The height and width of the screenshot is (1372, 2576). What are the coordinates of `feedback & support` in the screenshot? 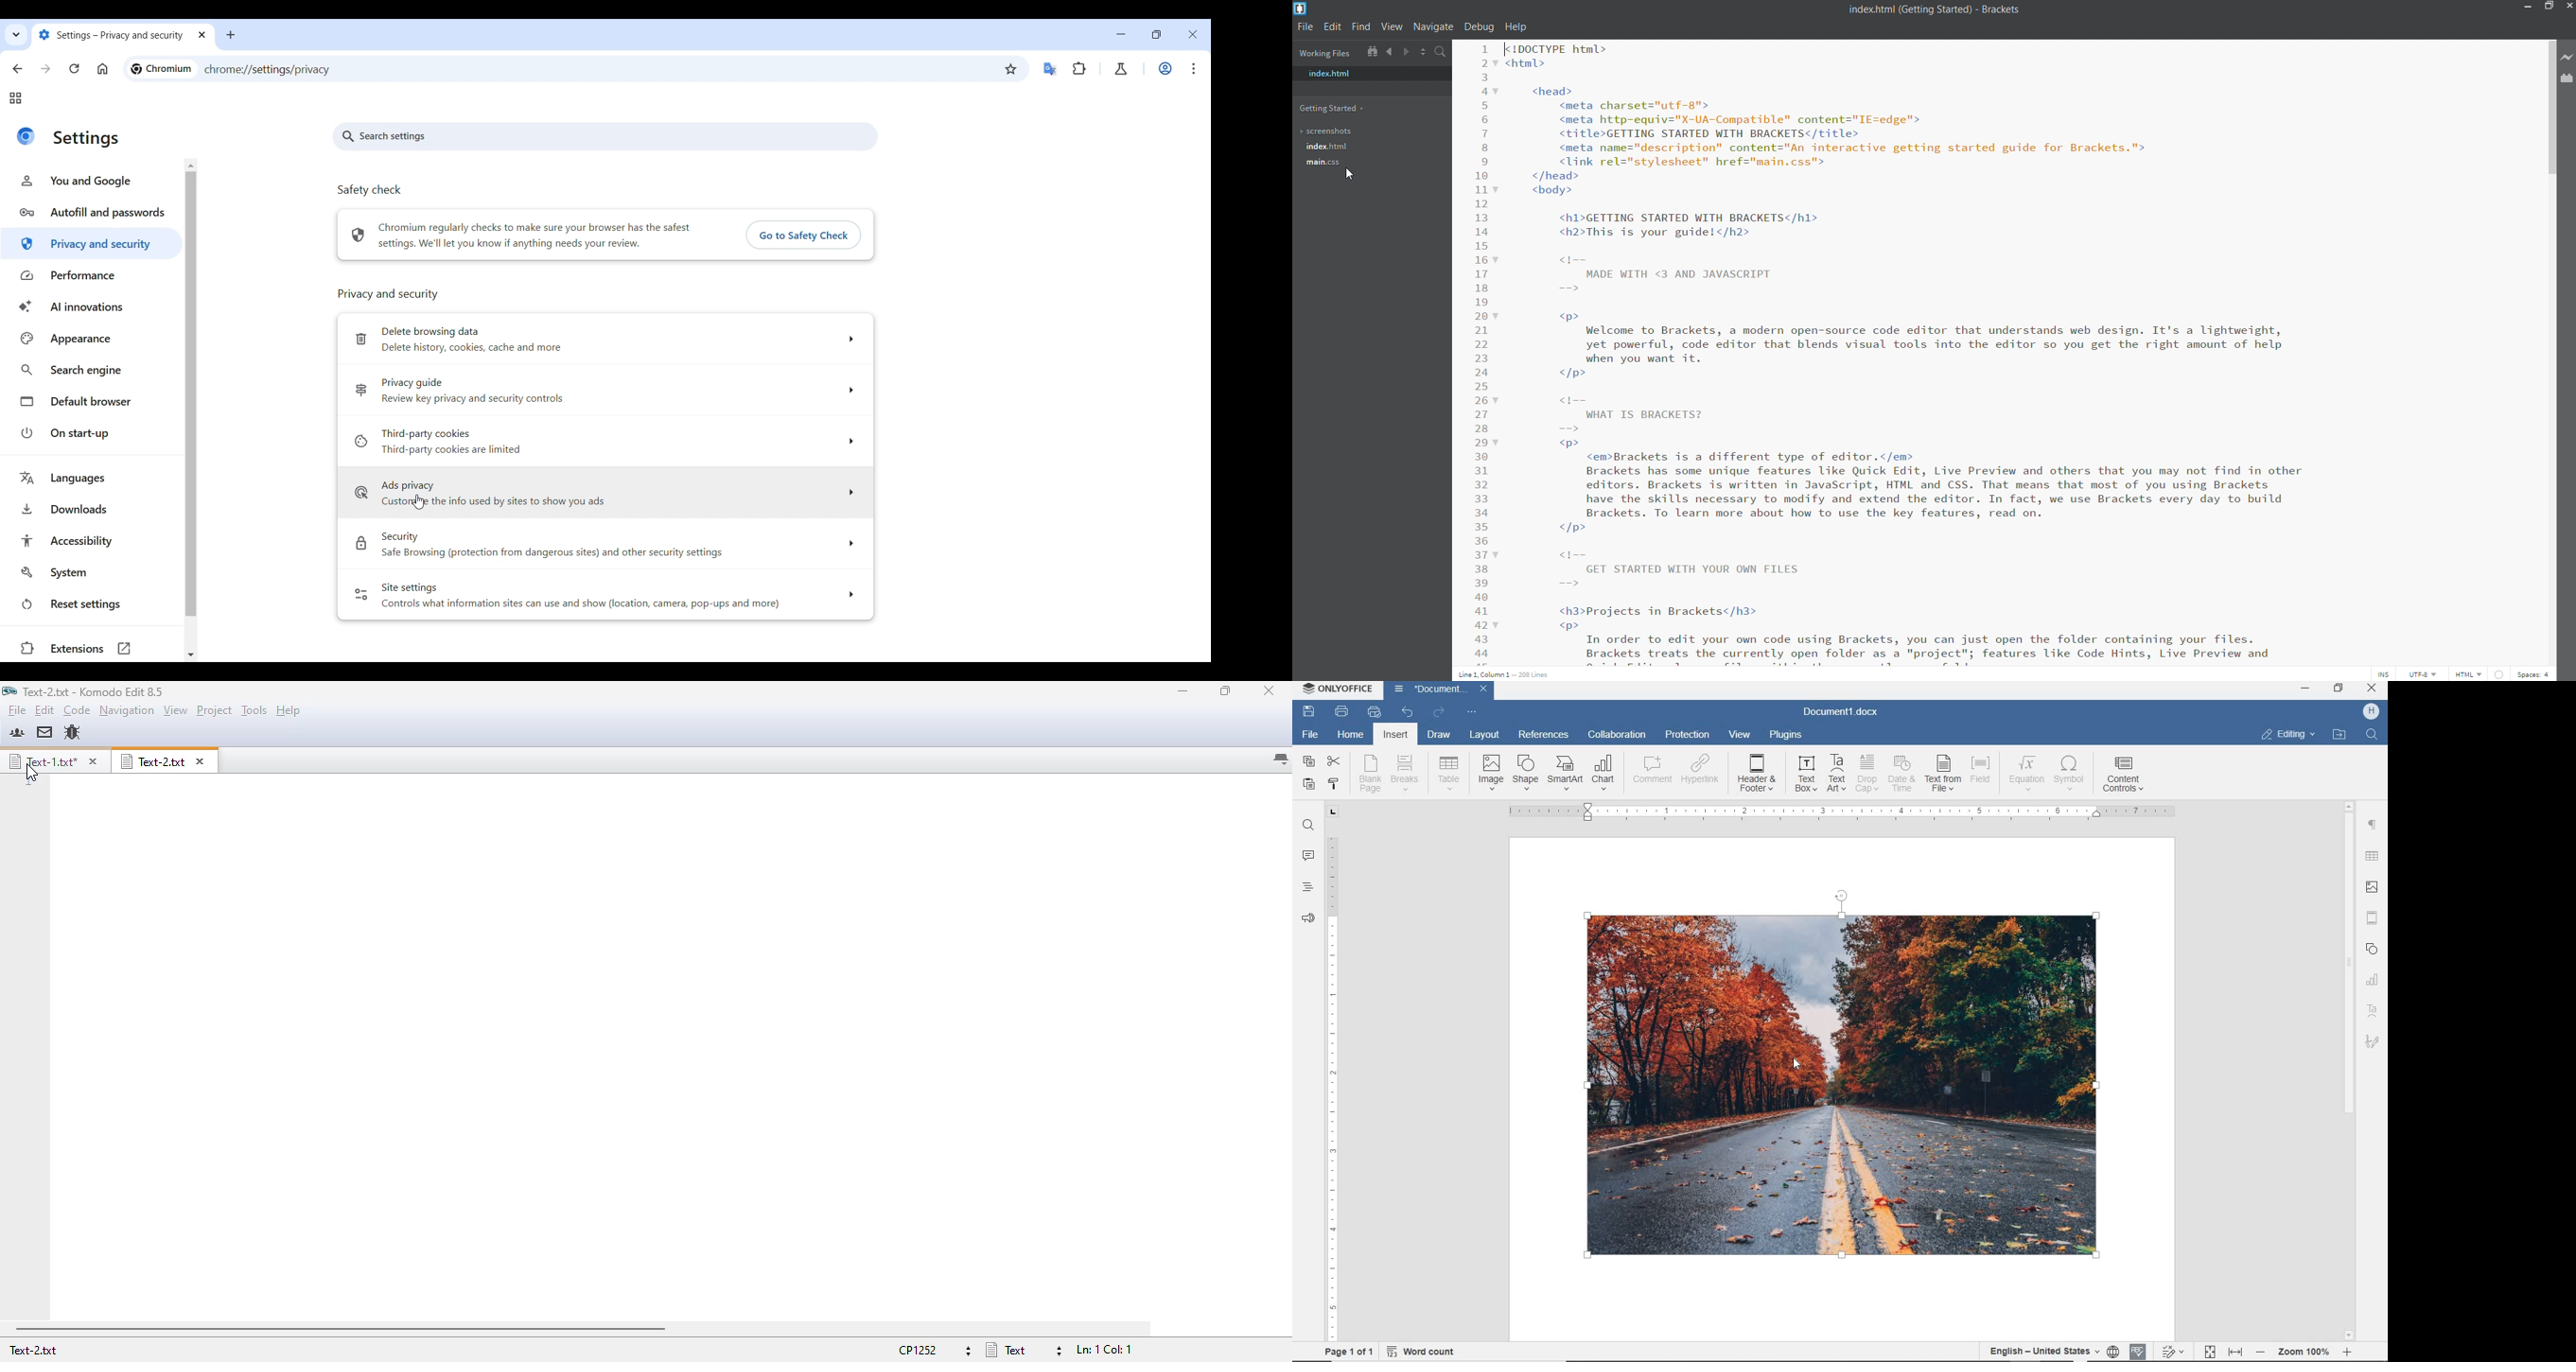 It's located at (1309, 917).